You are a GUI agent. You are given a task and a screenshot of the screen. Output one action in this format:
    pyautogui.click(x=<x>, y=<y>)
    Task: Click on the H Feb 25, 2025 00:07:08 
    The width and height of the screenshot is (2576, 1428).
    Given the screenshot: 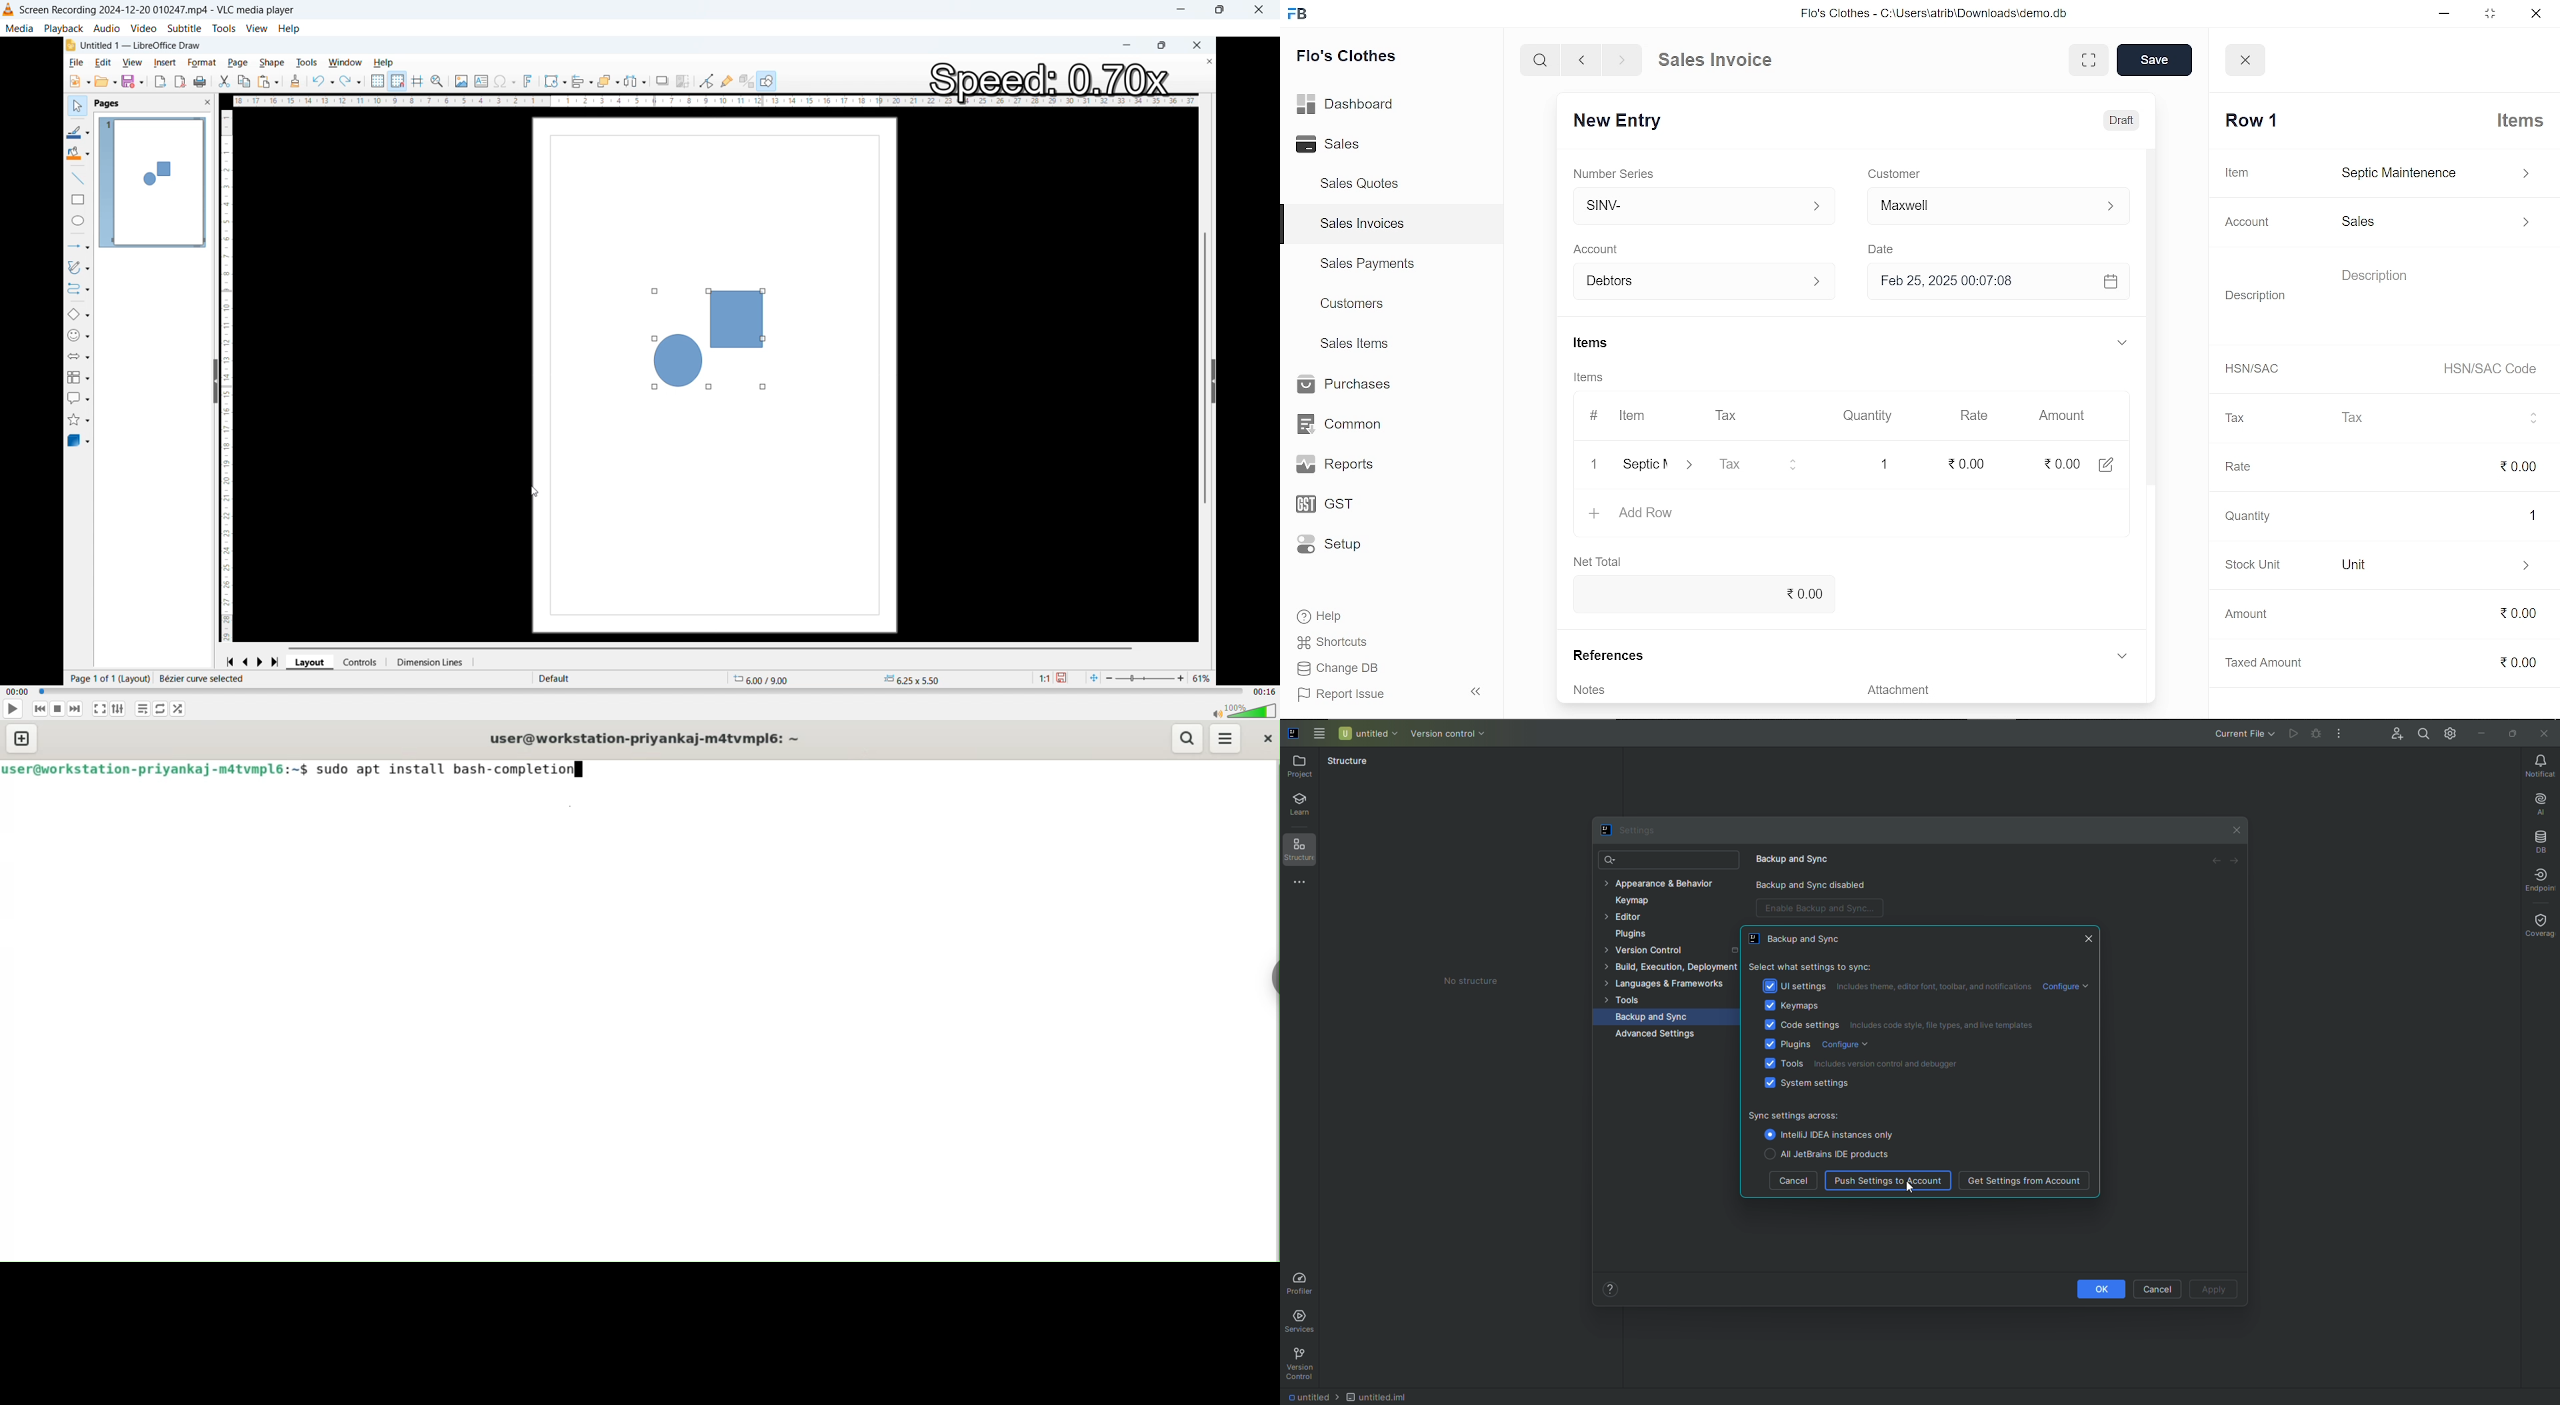 What is the action you would take?
    pyautogui.click(x=1970, y=280)
    